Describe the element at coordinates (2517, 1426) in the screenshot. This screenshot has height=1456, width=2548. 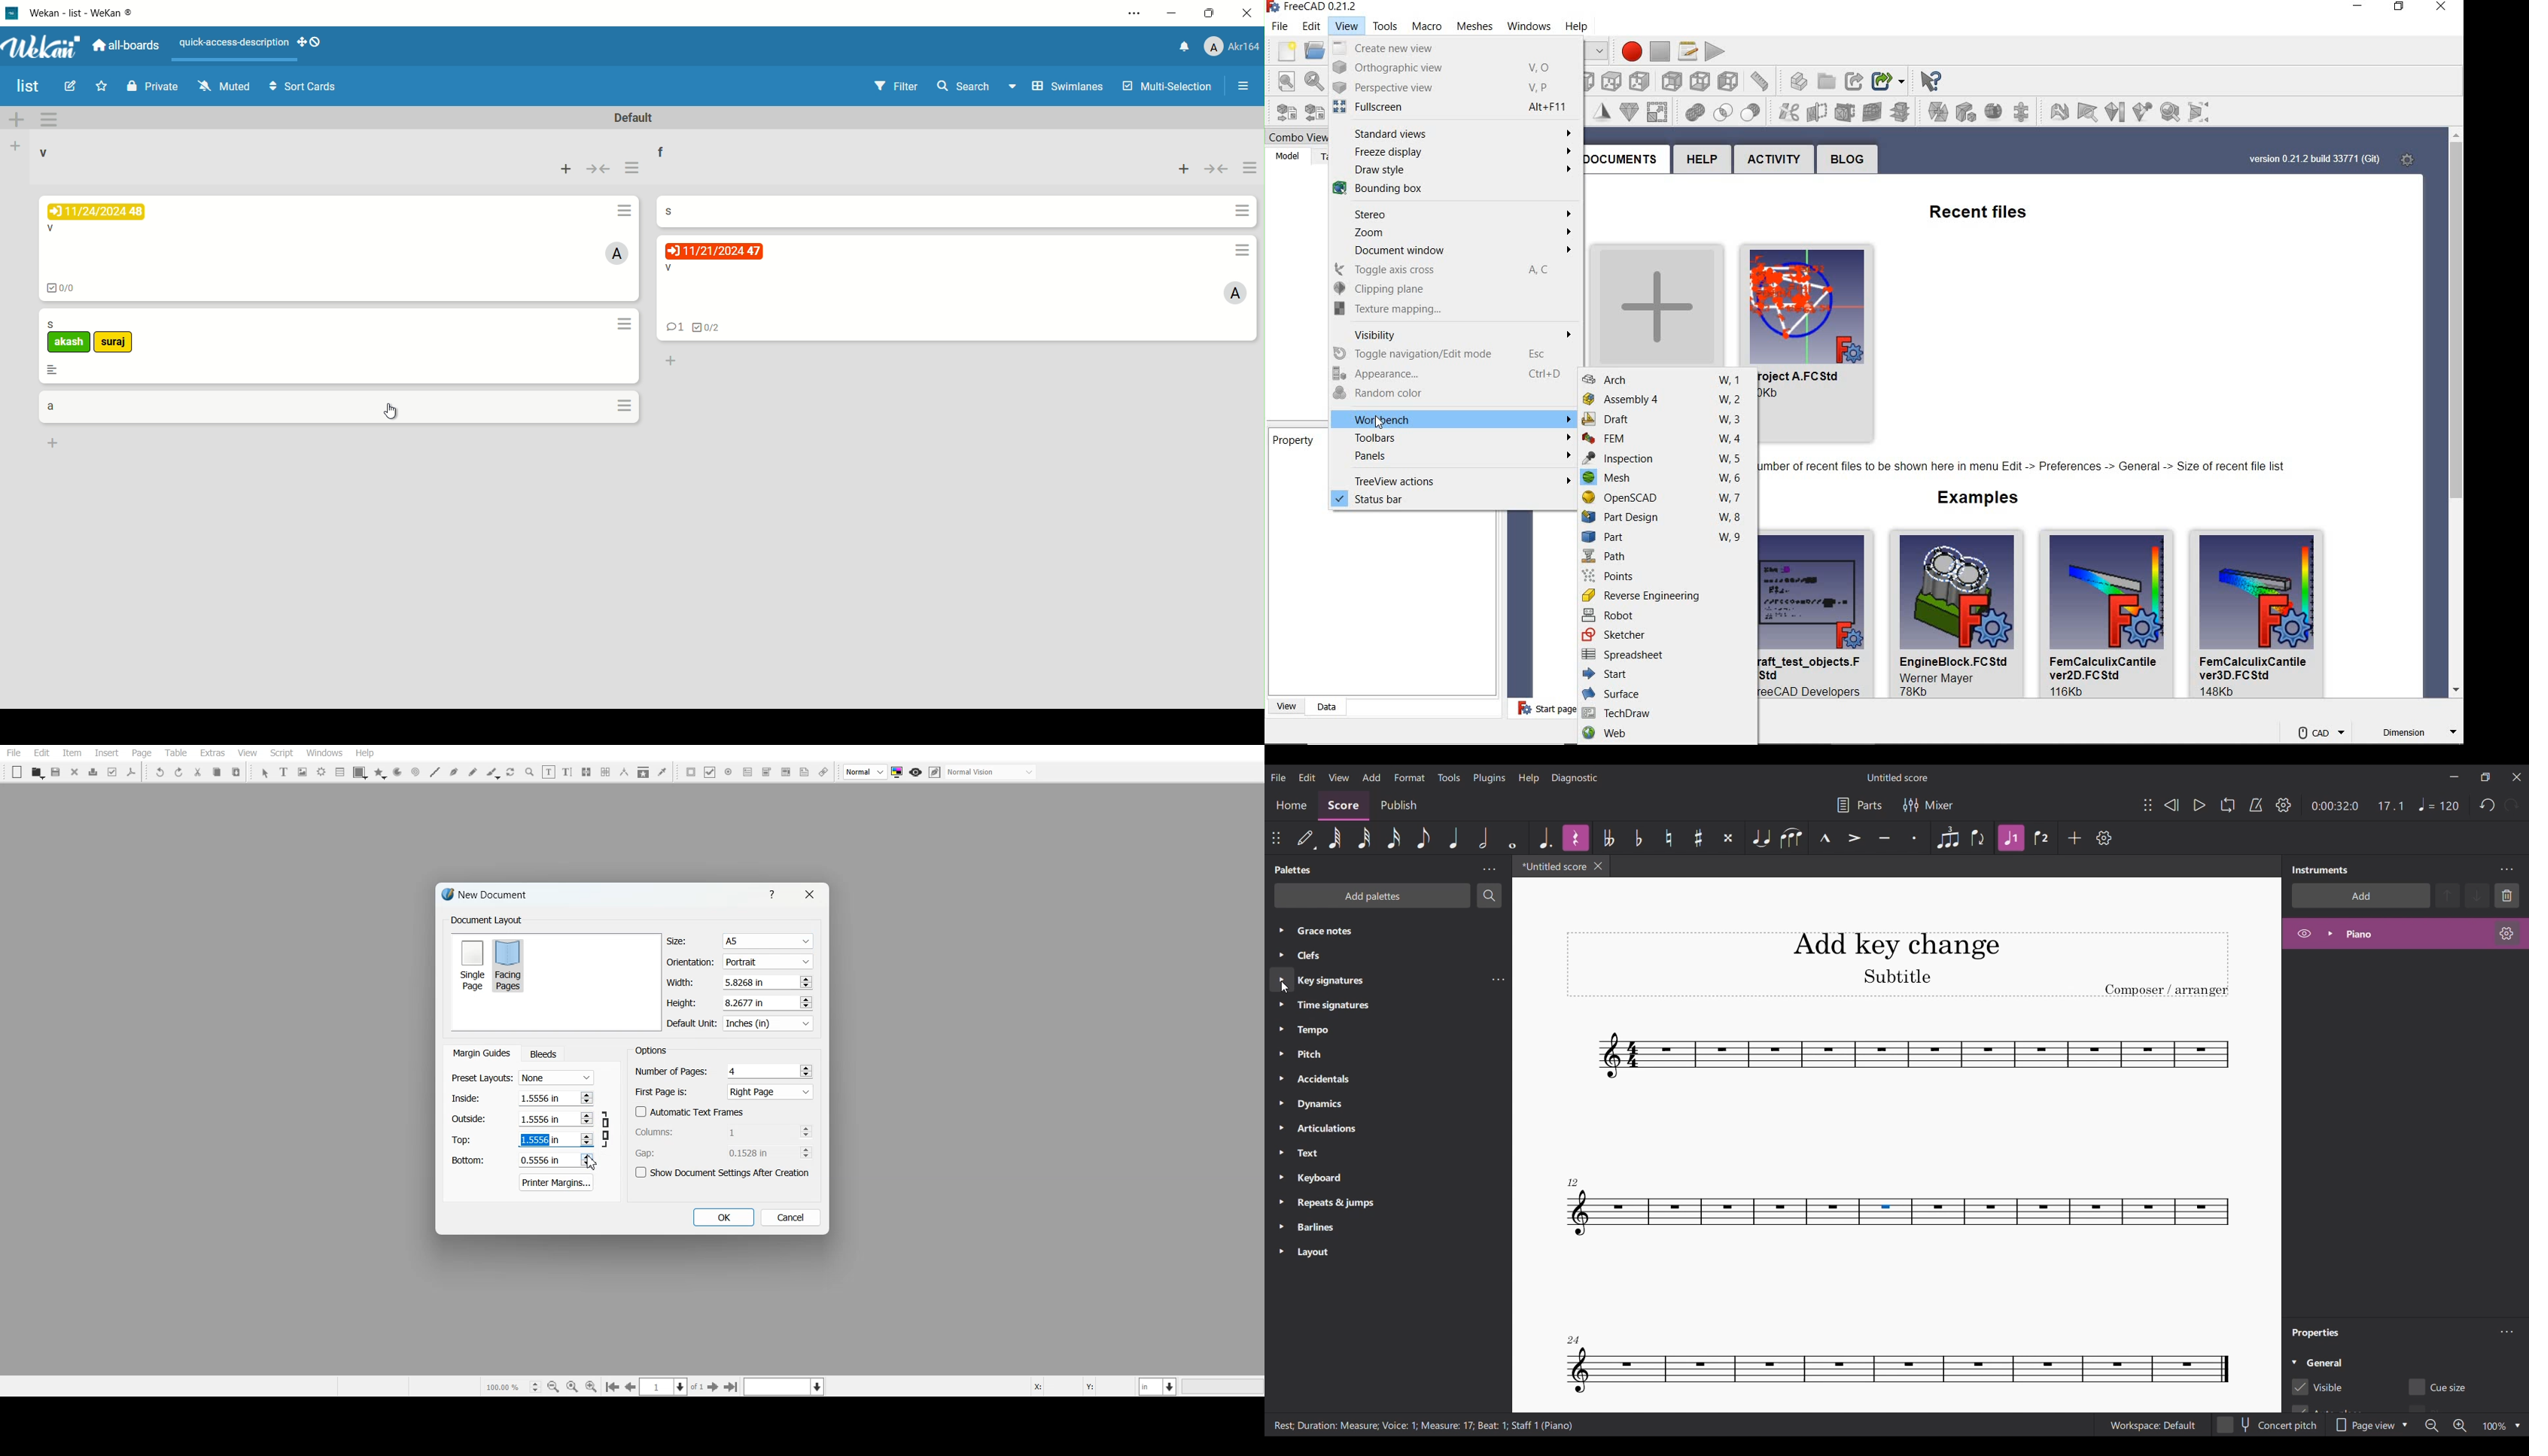
I see `Zoom factor options` at that location.